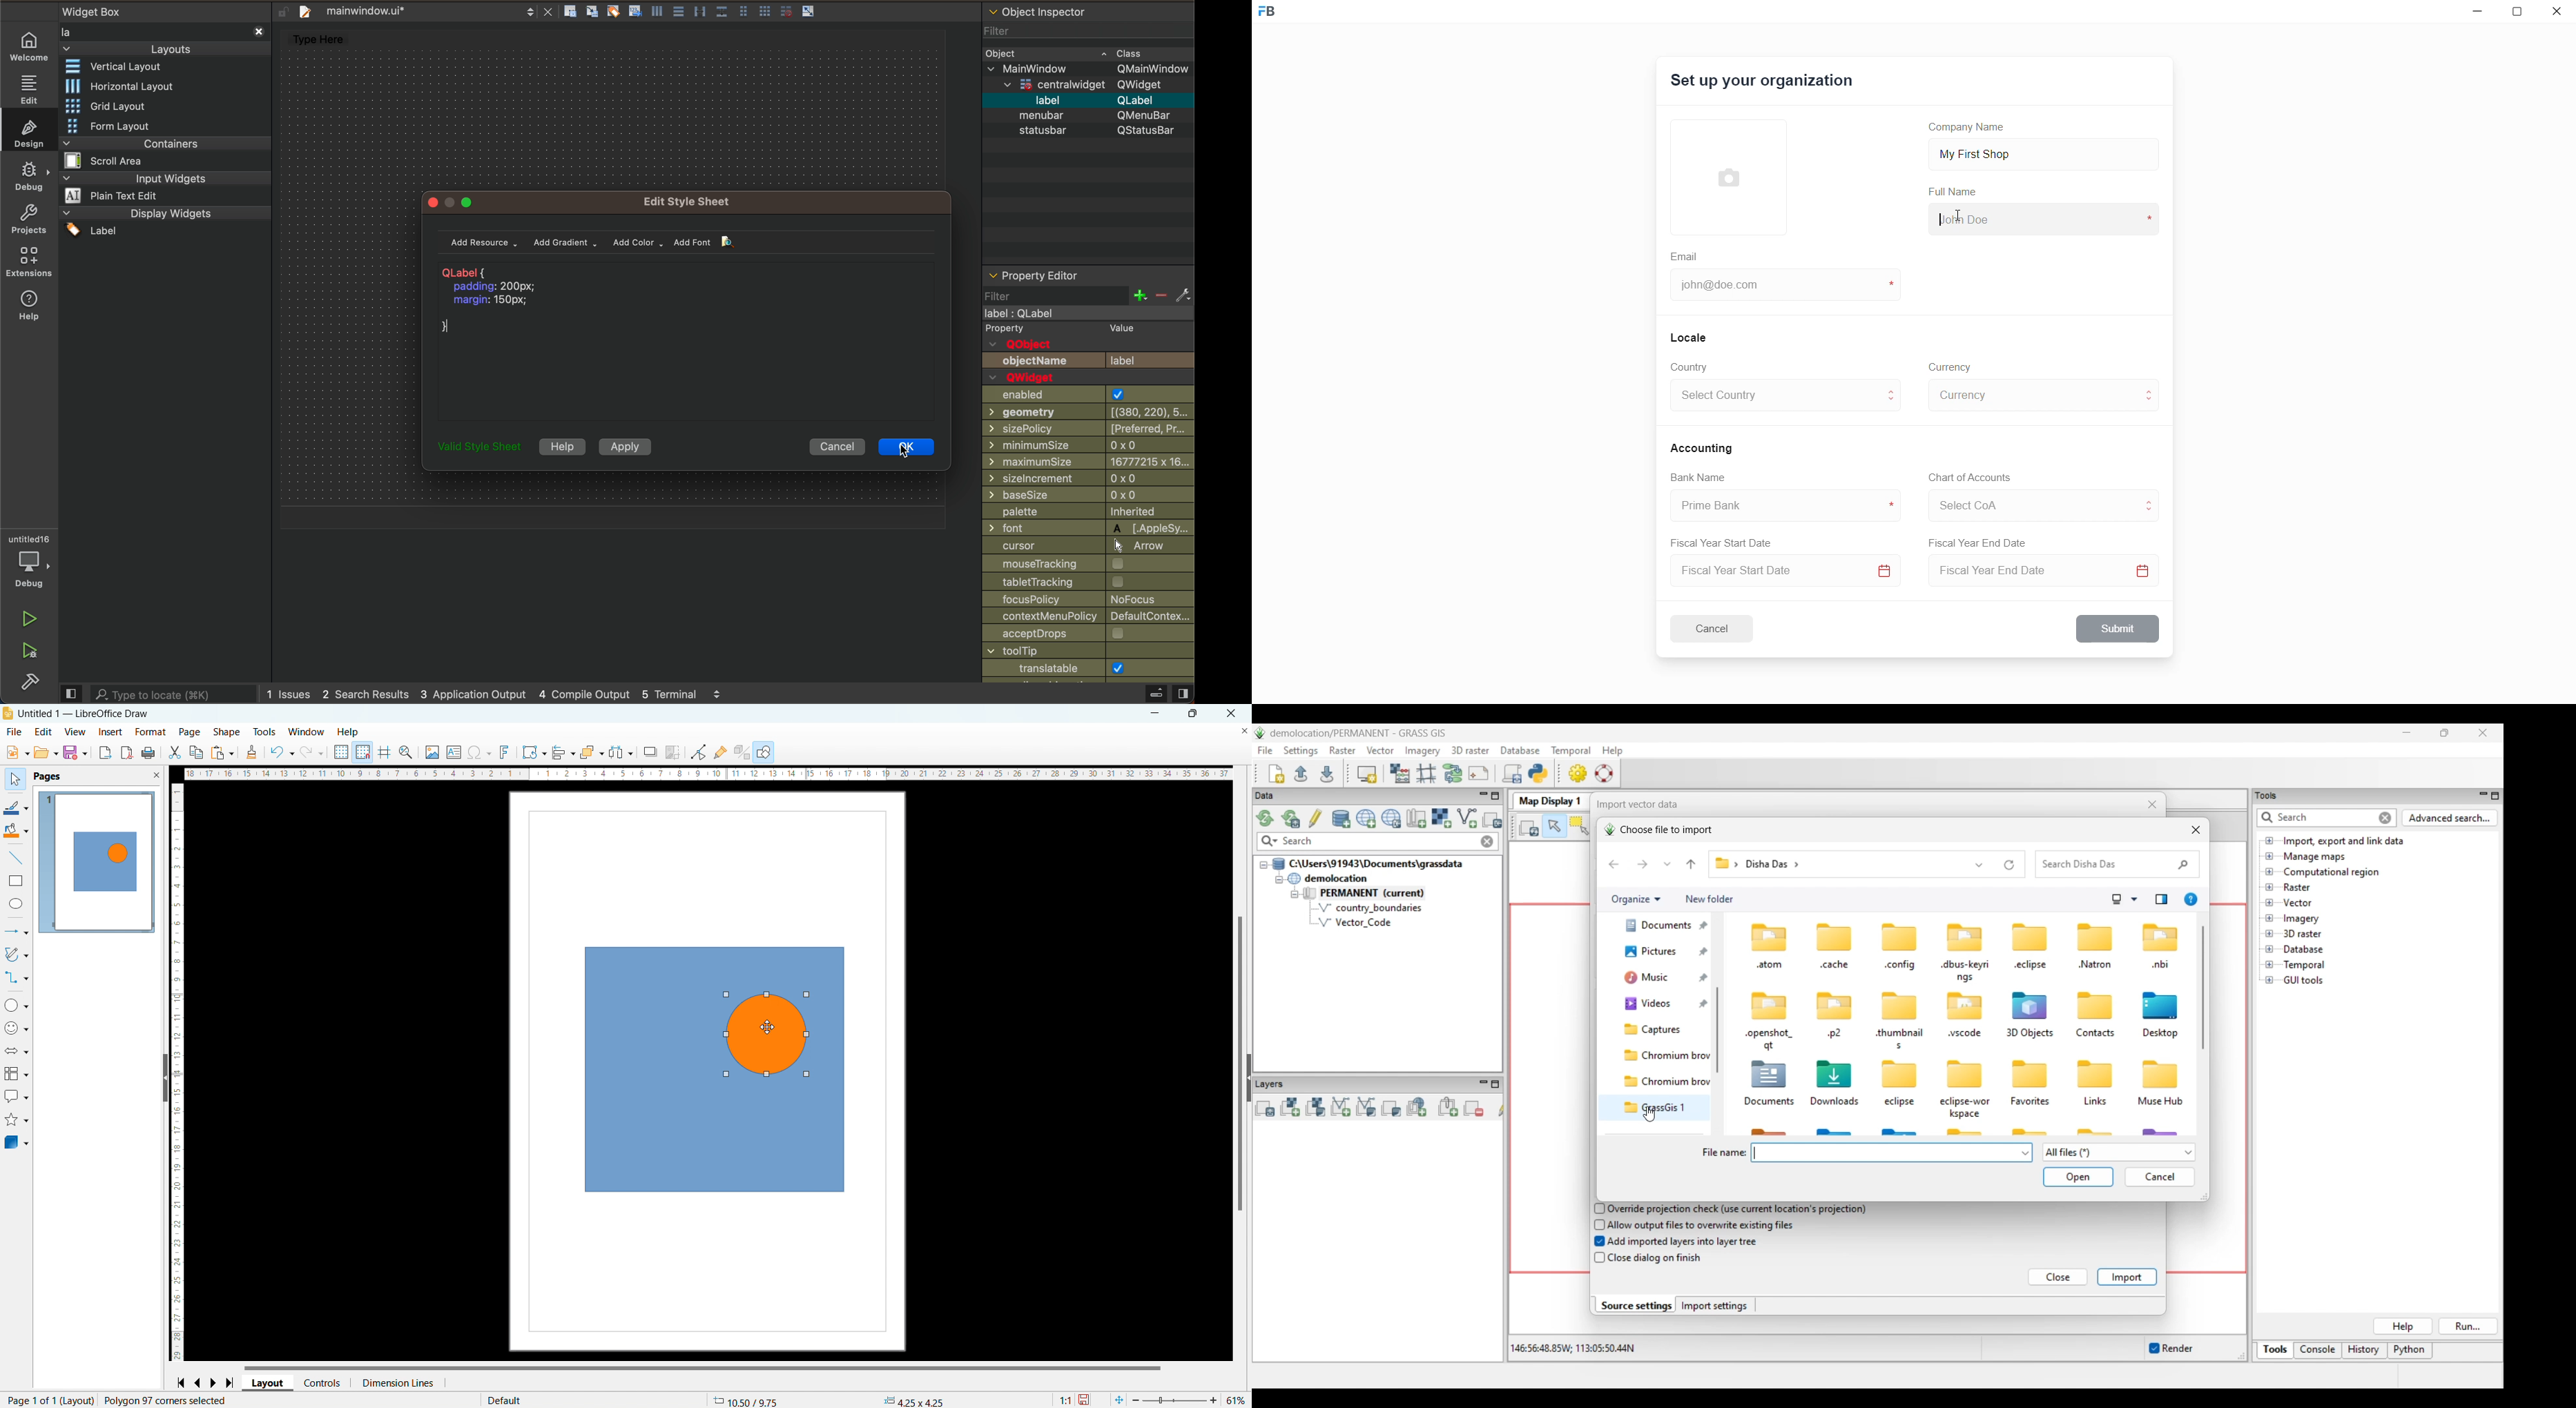  I want to click on pages, so click(48, 776).